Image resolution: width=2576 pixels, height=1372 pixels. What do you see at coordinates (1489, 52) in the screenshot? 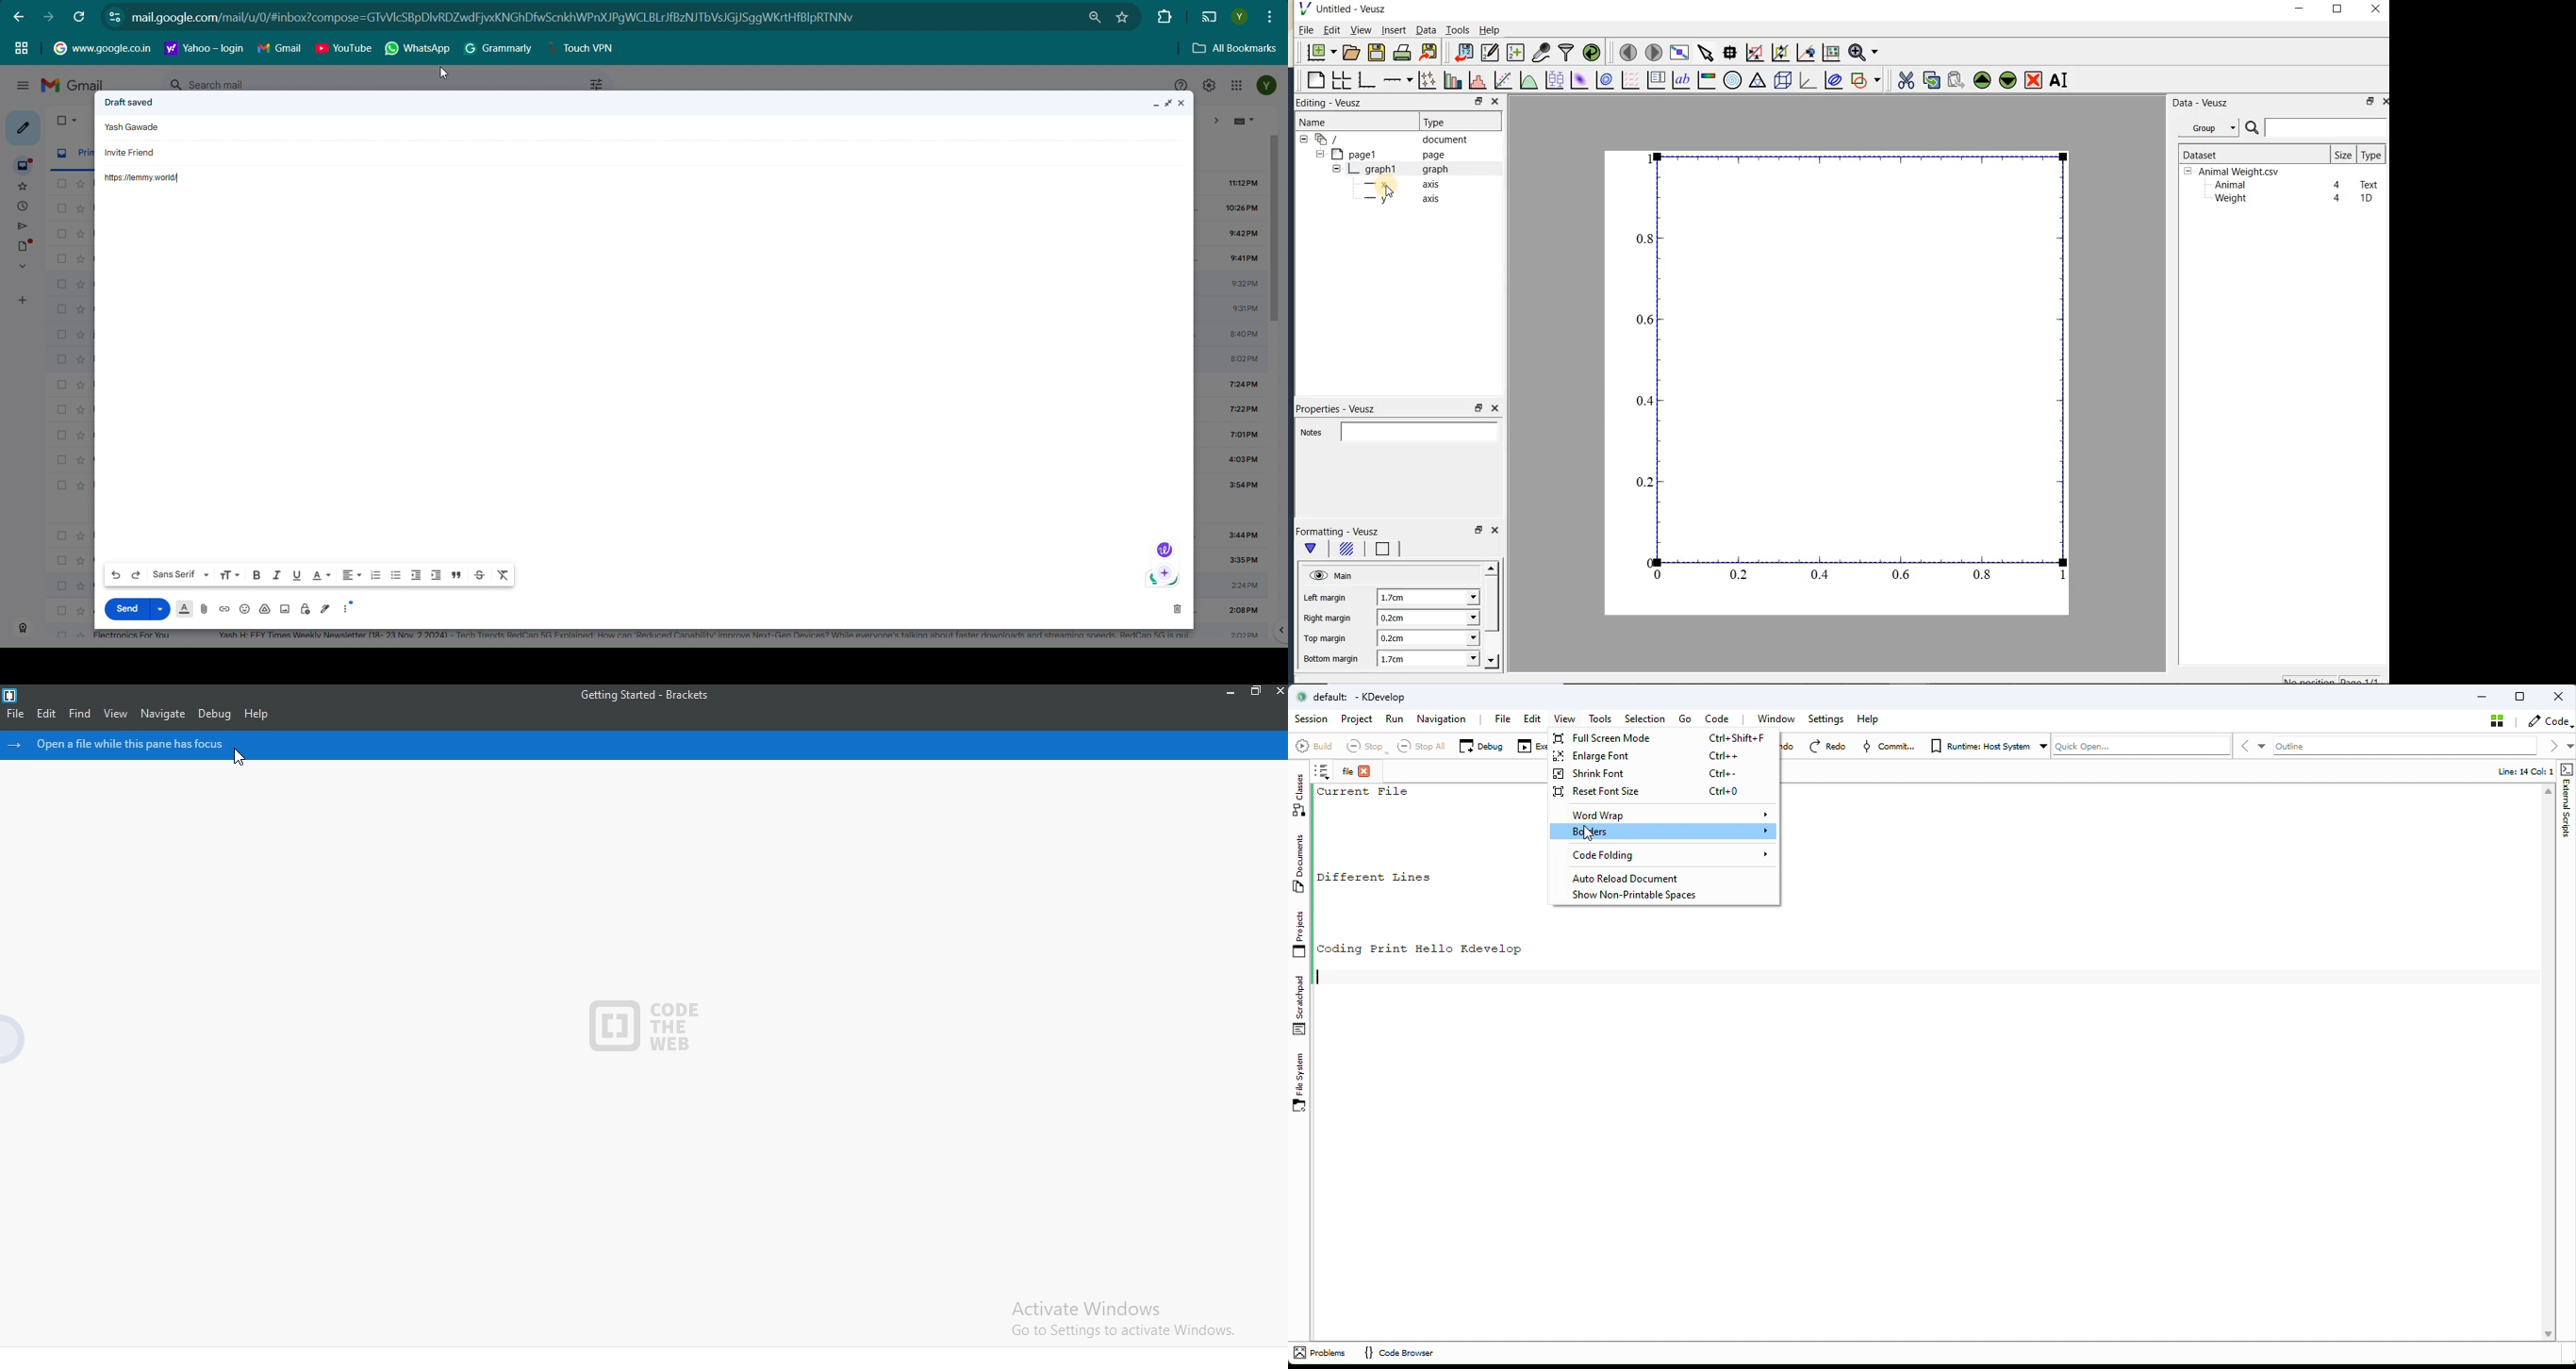
I see `edit and enter new datasets` at bounding box center [1489, 52].